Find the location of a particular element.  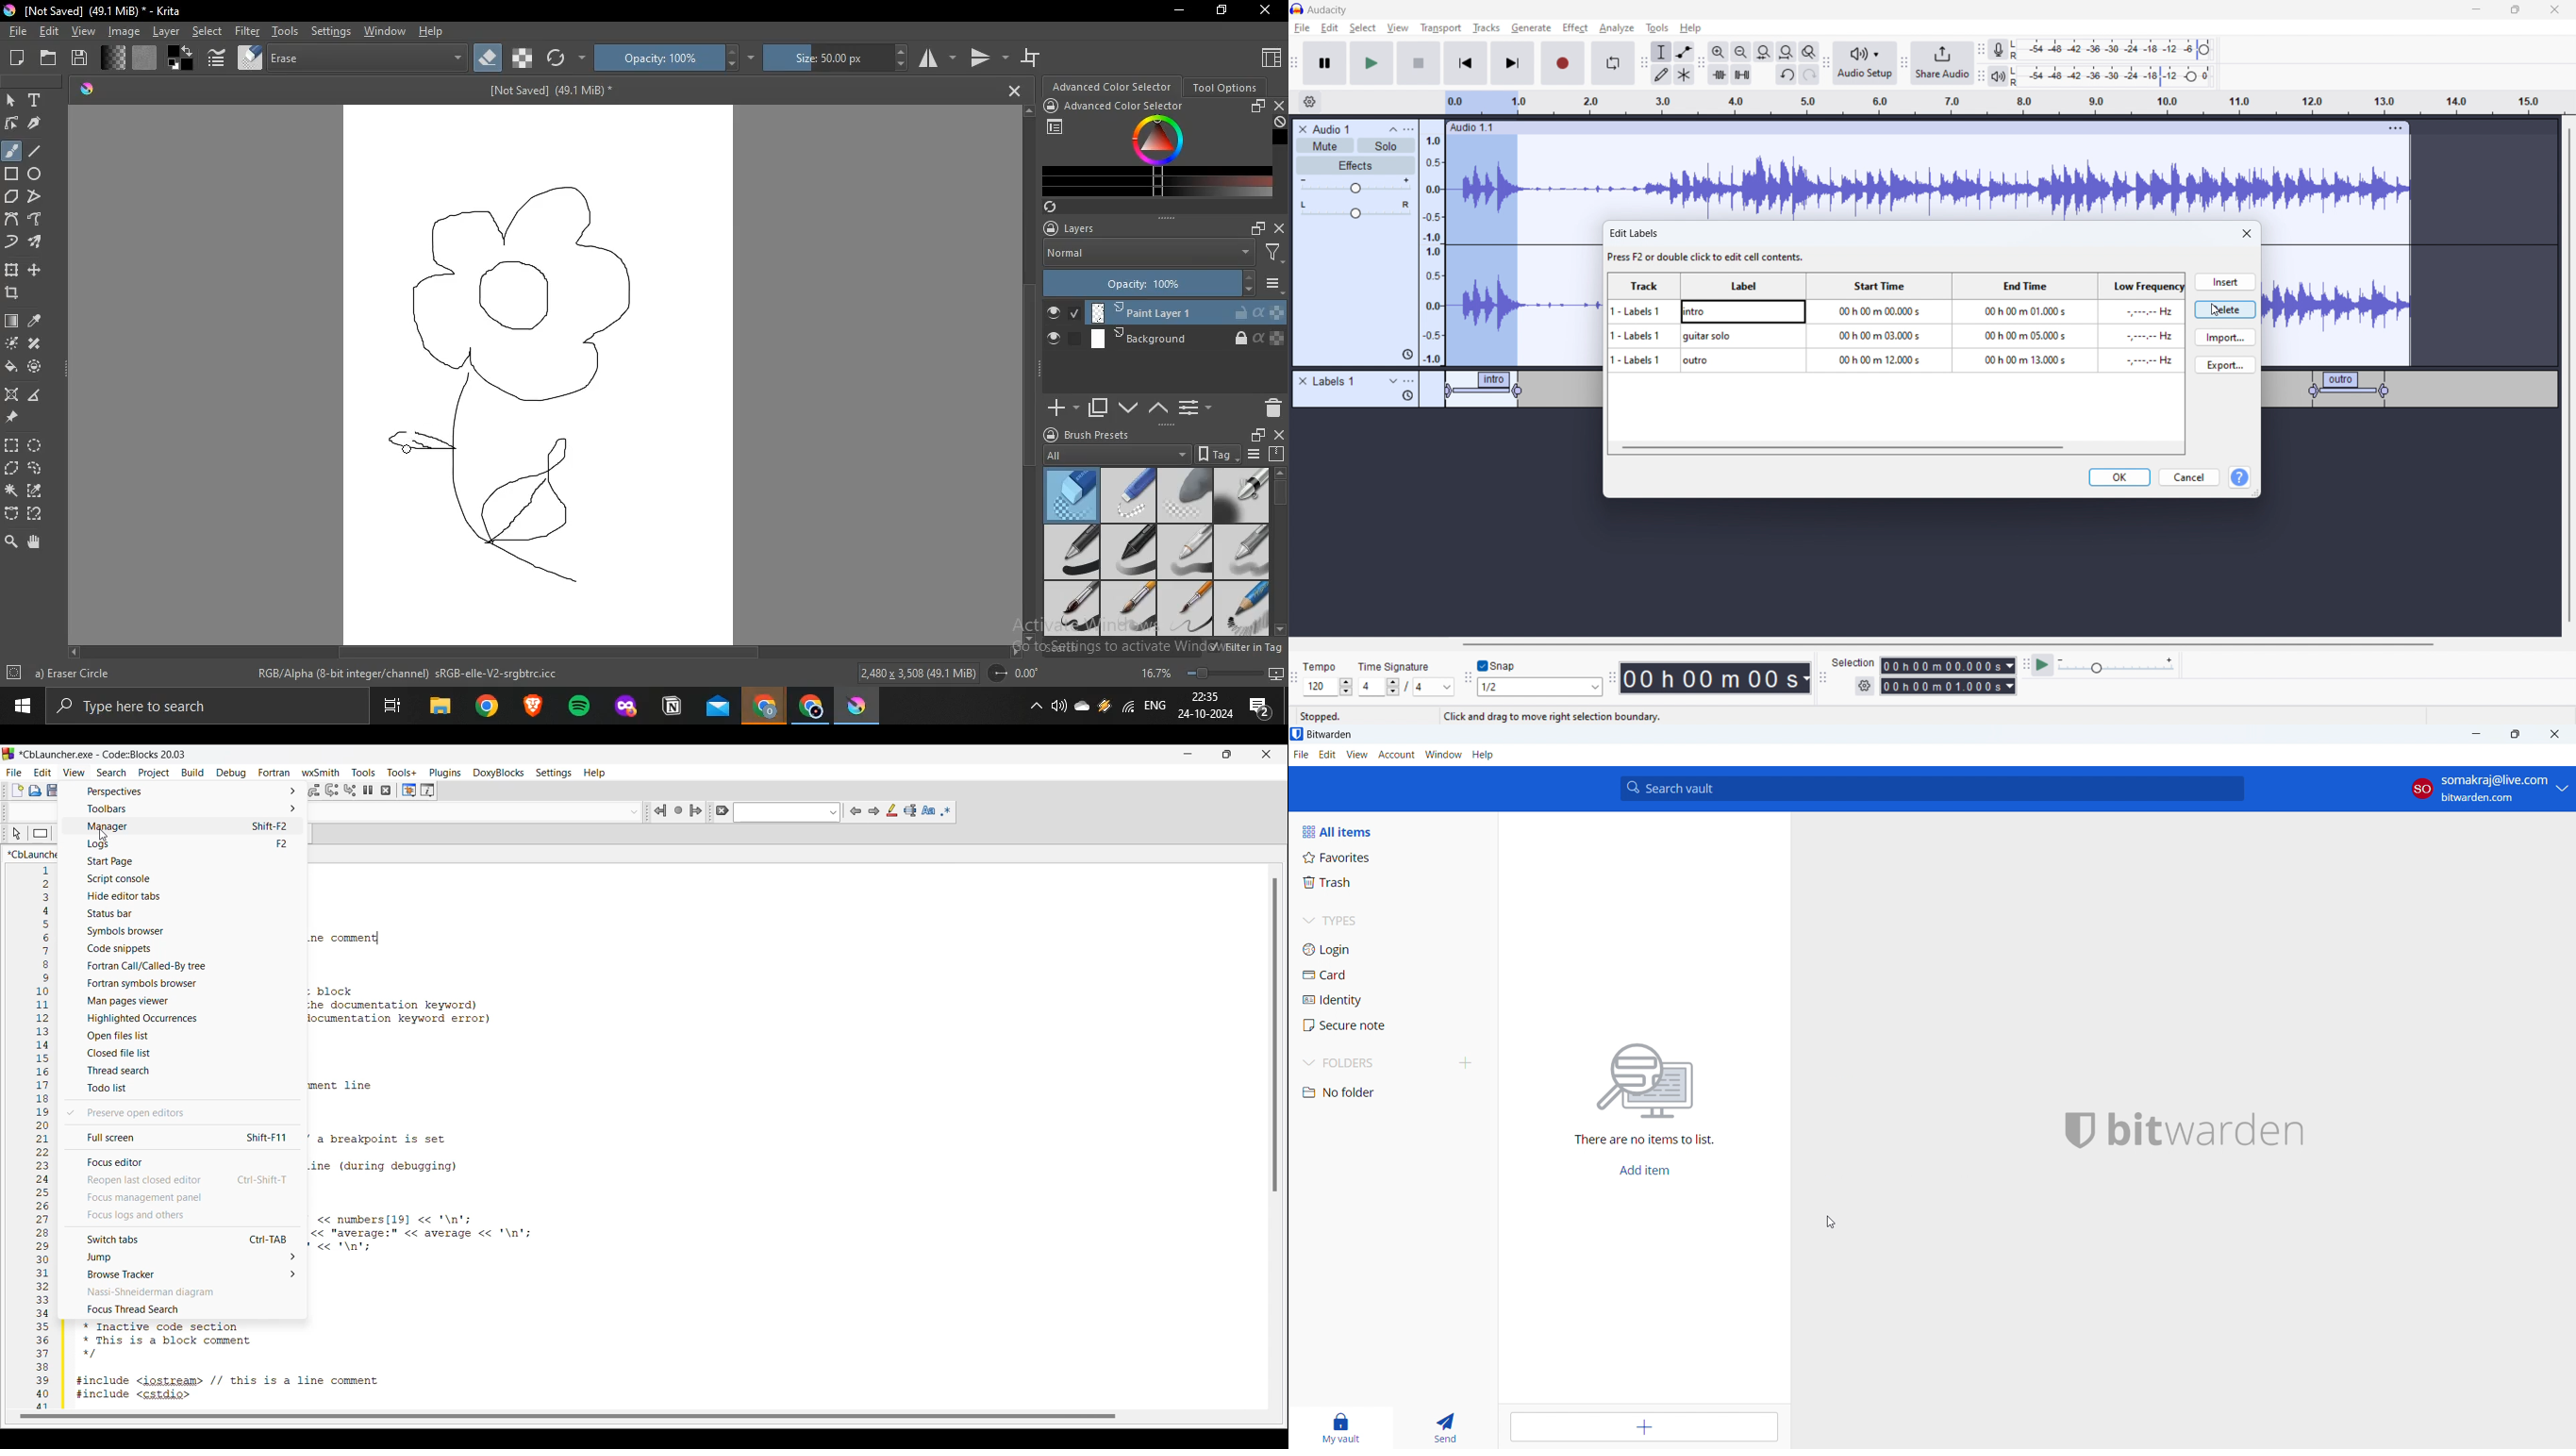

left and right channels is located at coordinates (2017, 51).